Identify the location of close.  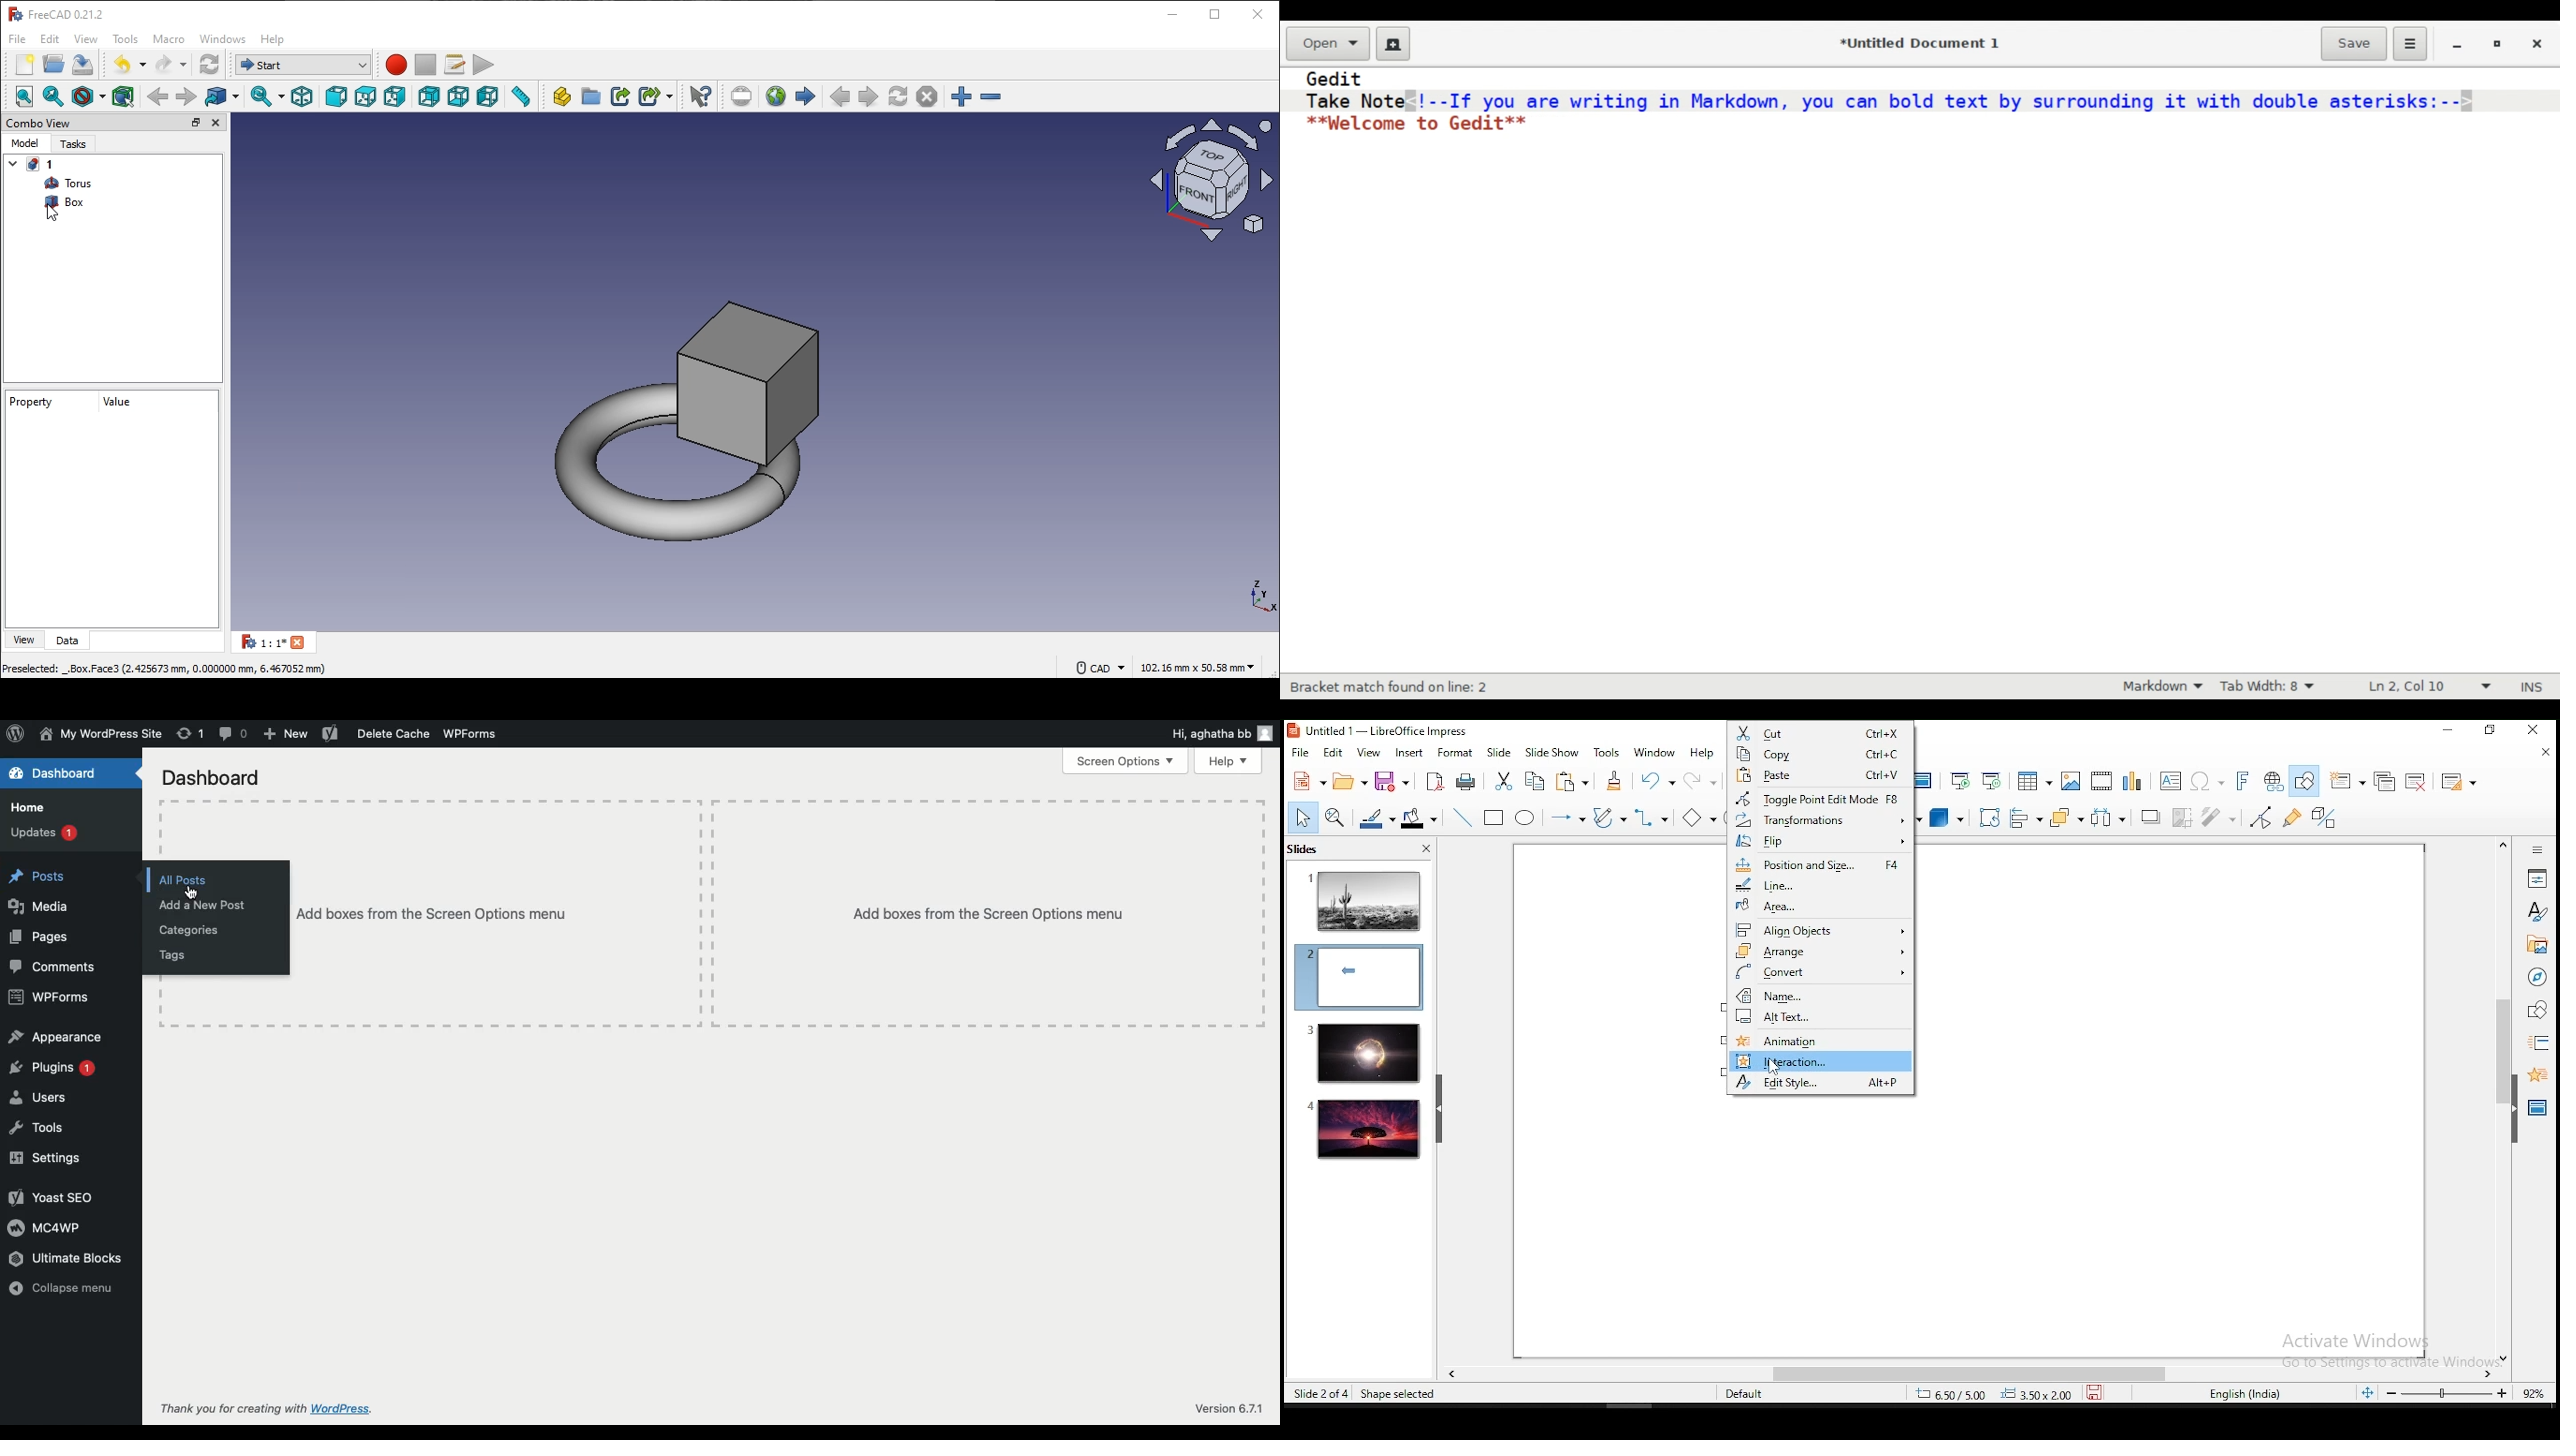
(1424, 851).